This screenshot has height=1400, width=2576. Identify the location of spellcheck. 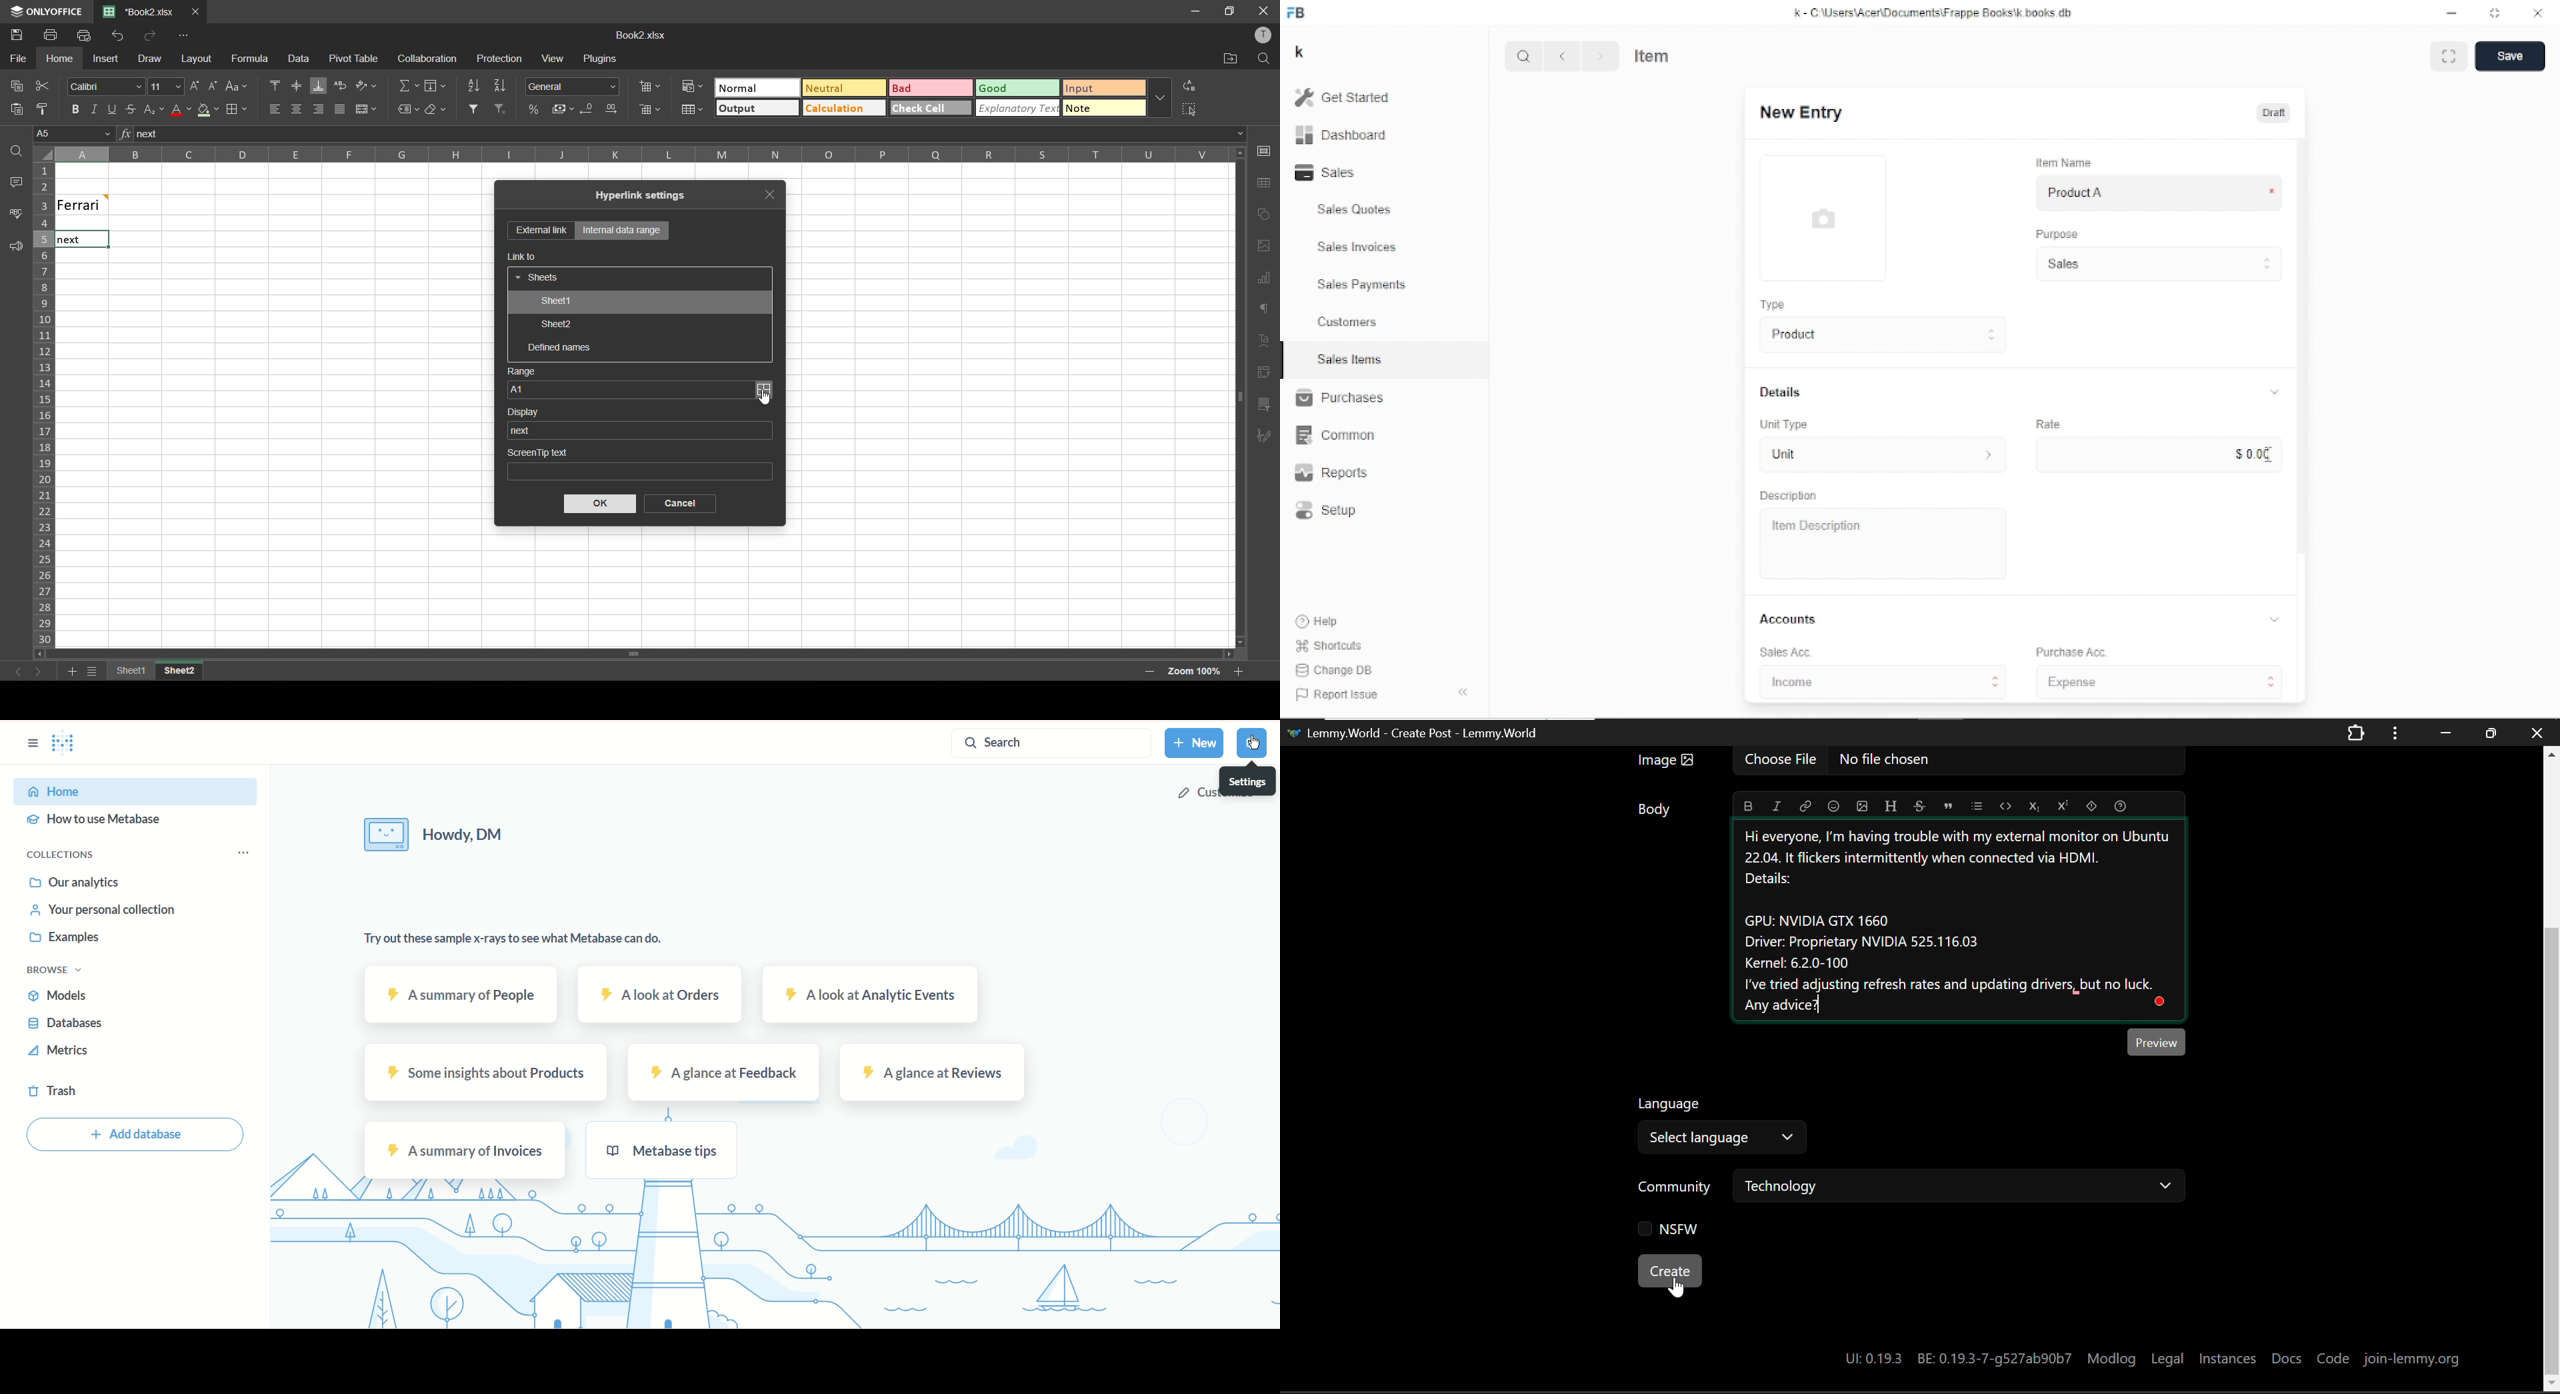
(20, 215).